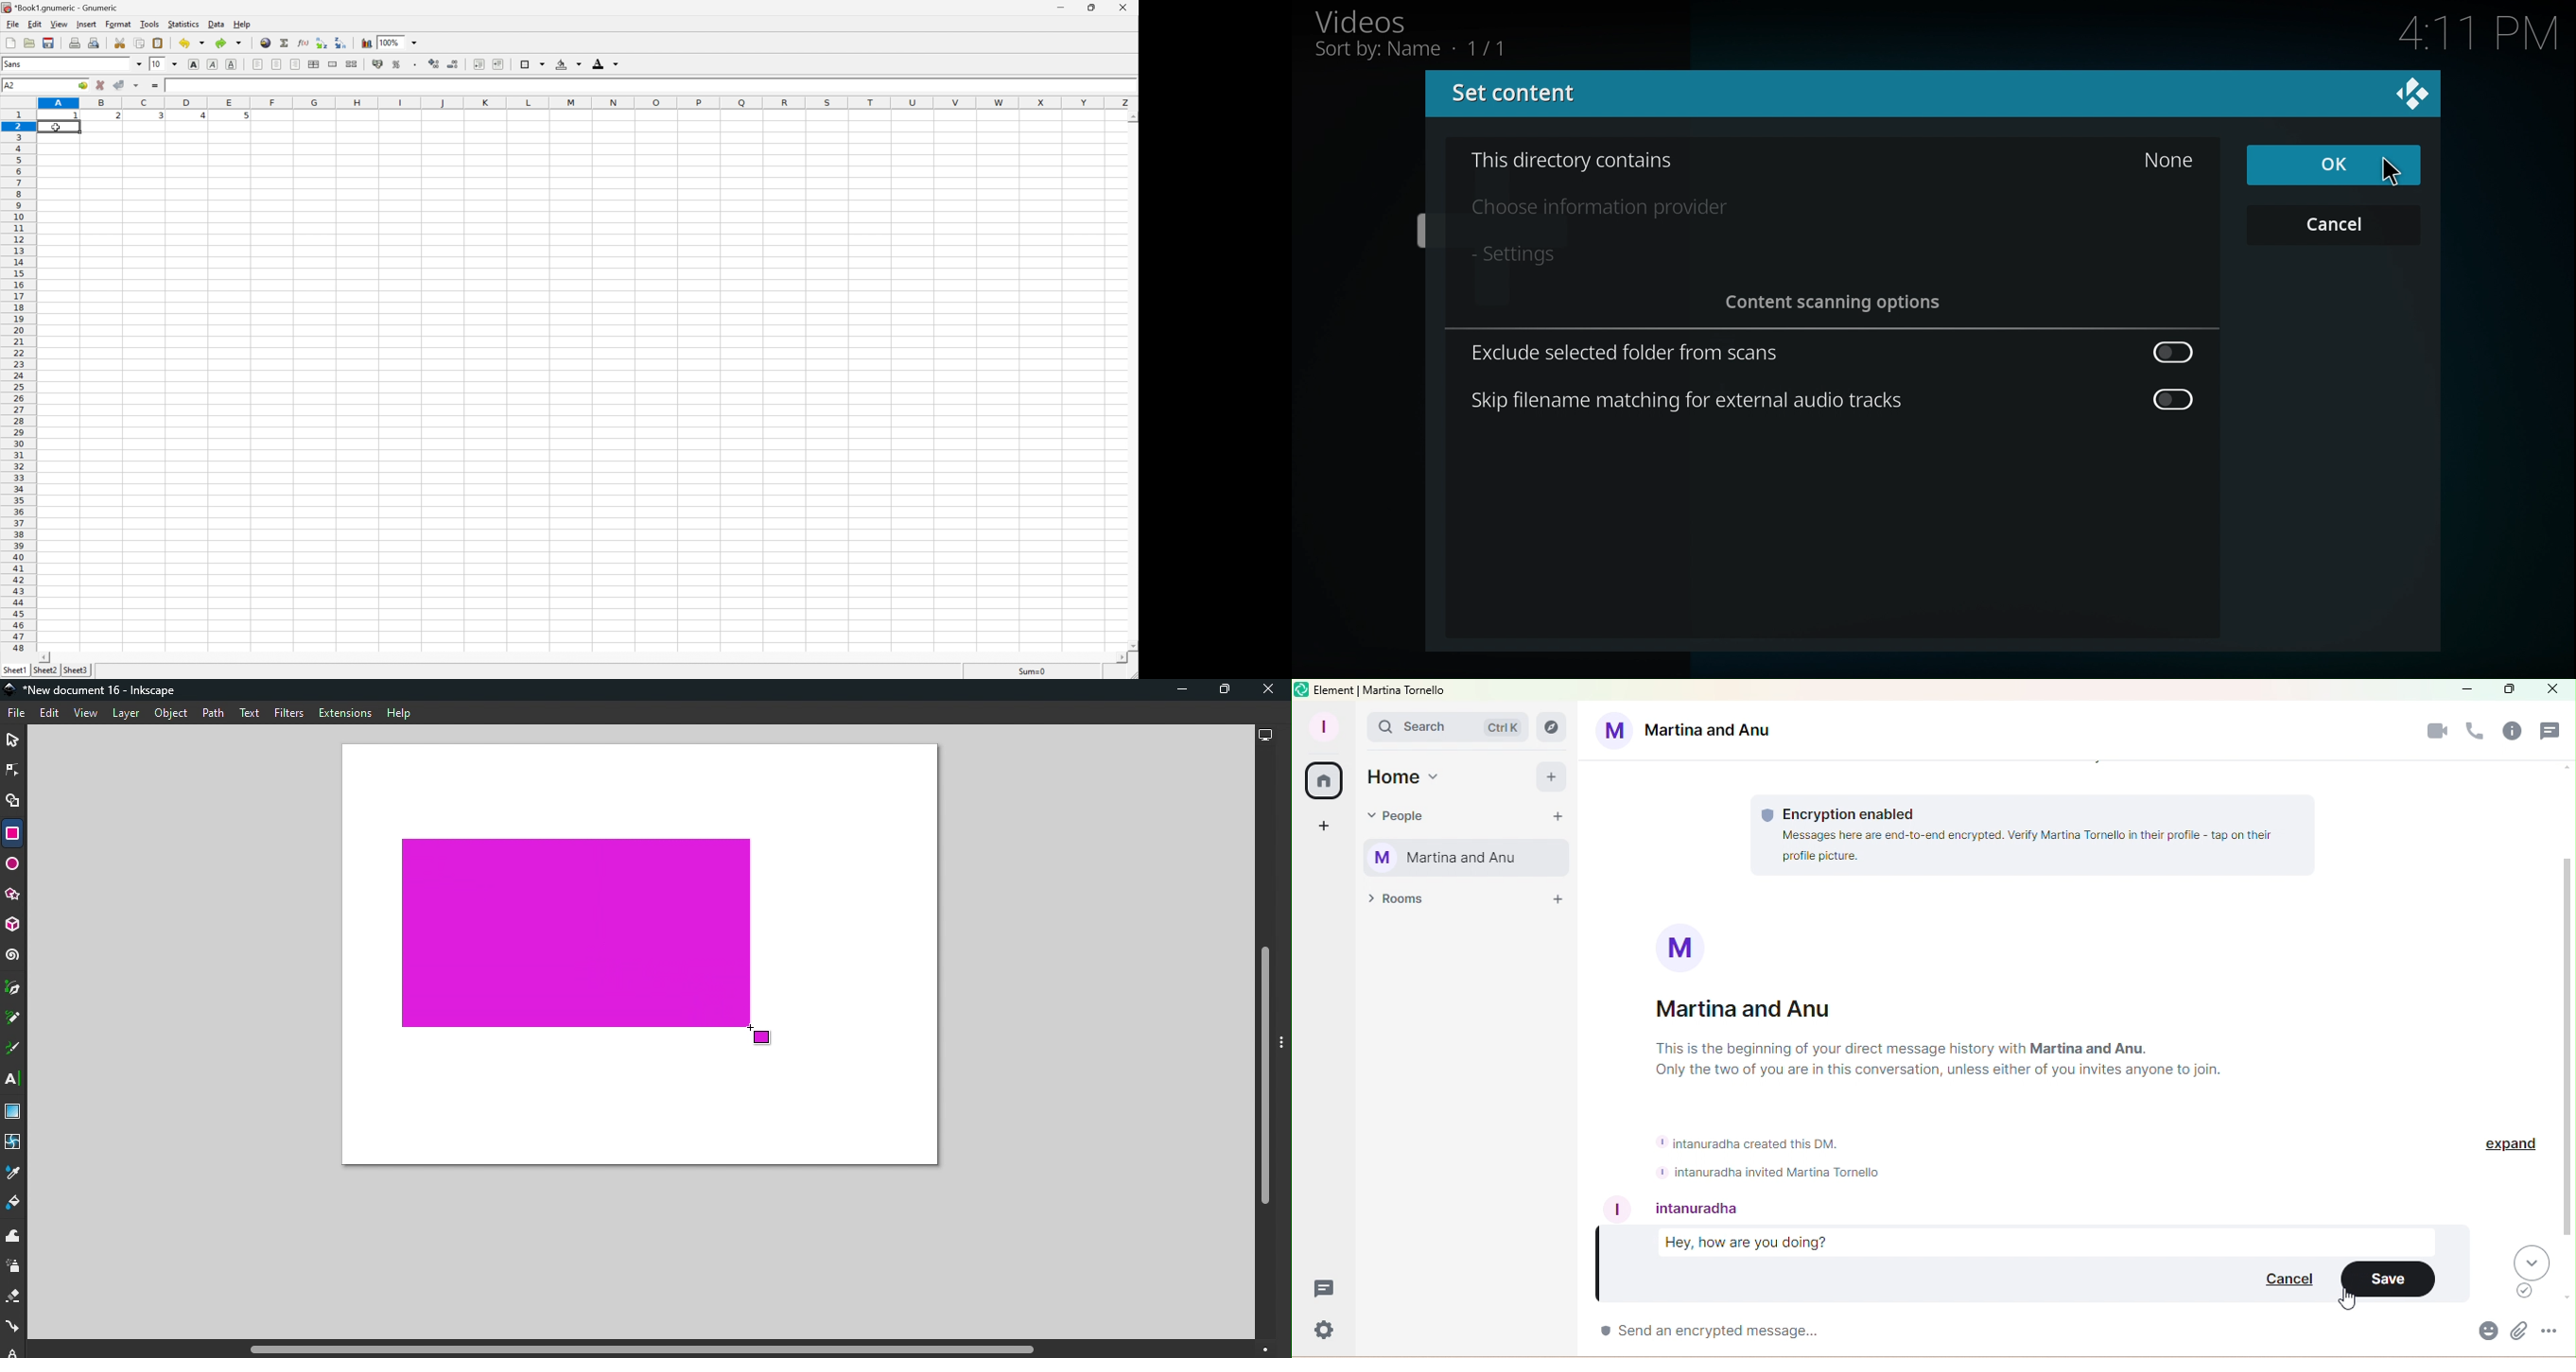 The height and width of the screenshot is (1372, 2576). What do you see at coordinates (341, 43) in the screenshot?
I see `Sort the selected region in descending order based on the first column selected` at bounding box center [341, 43].